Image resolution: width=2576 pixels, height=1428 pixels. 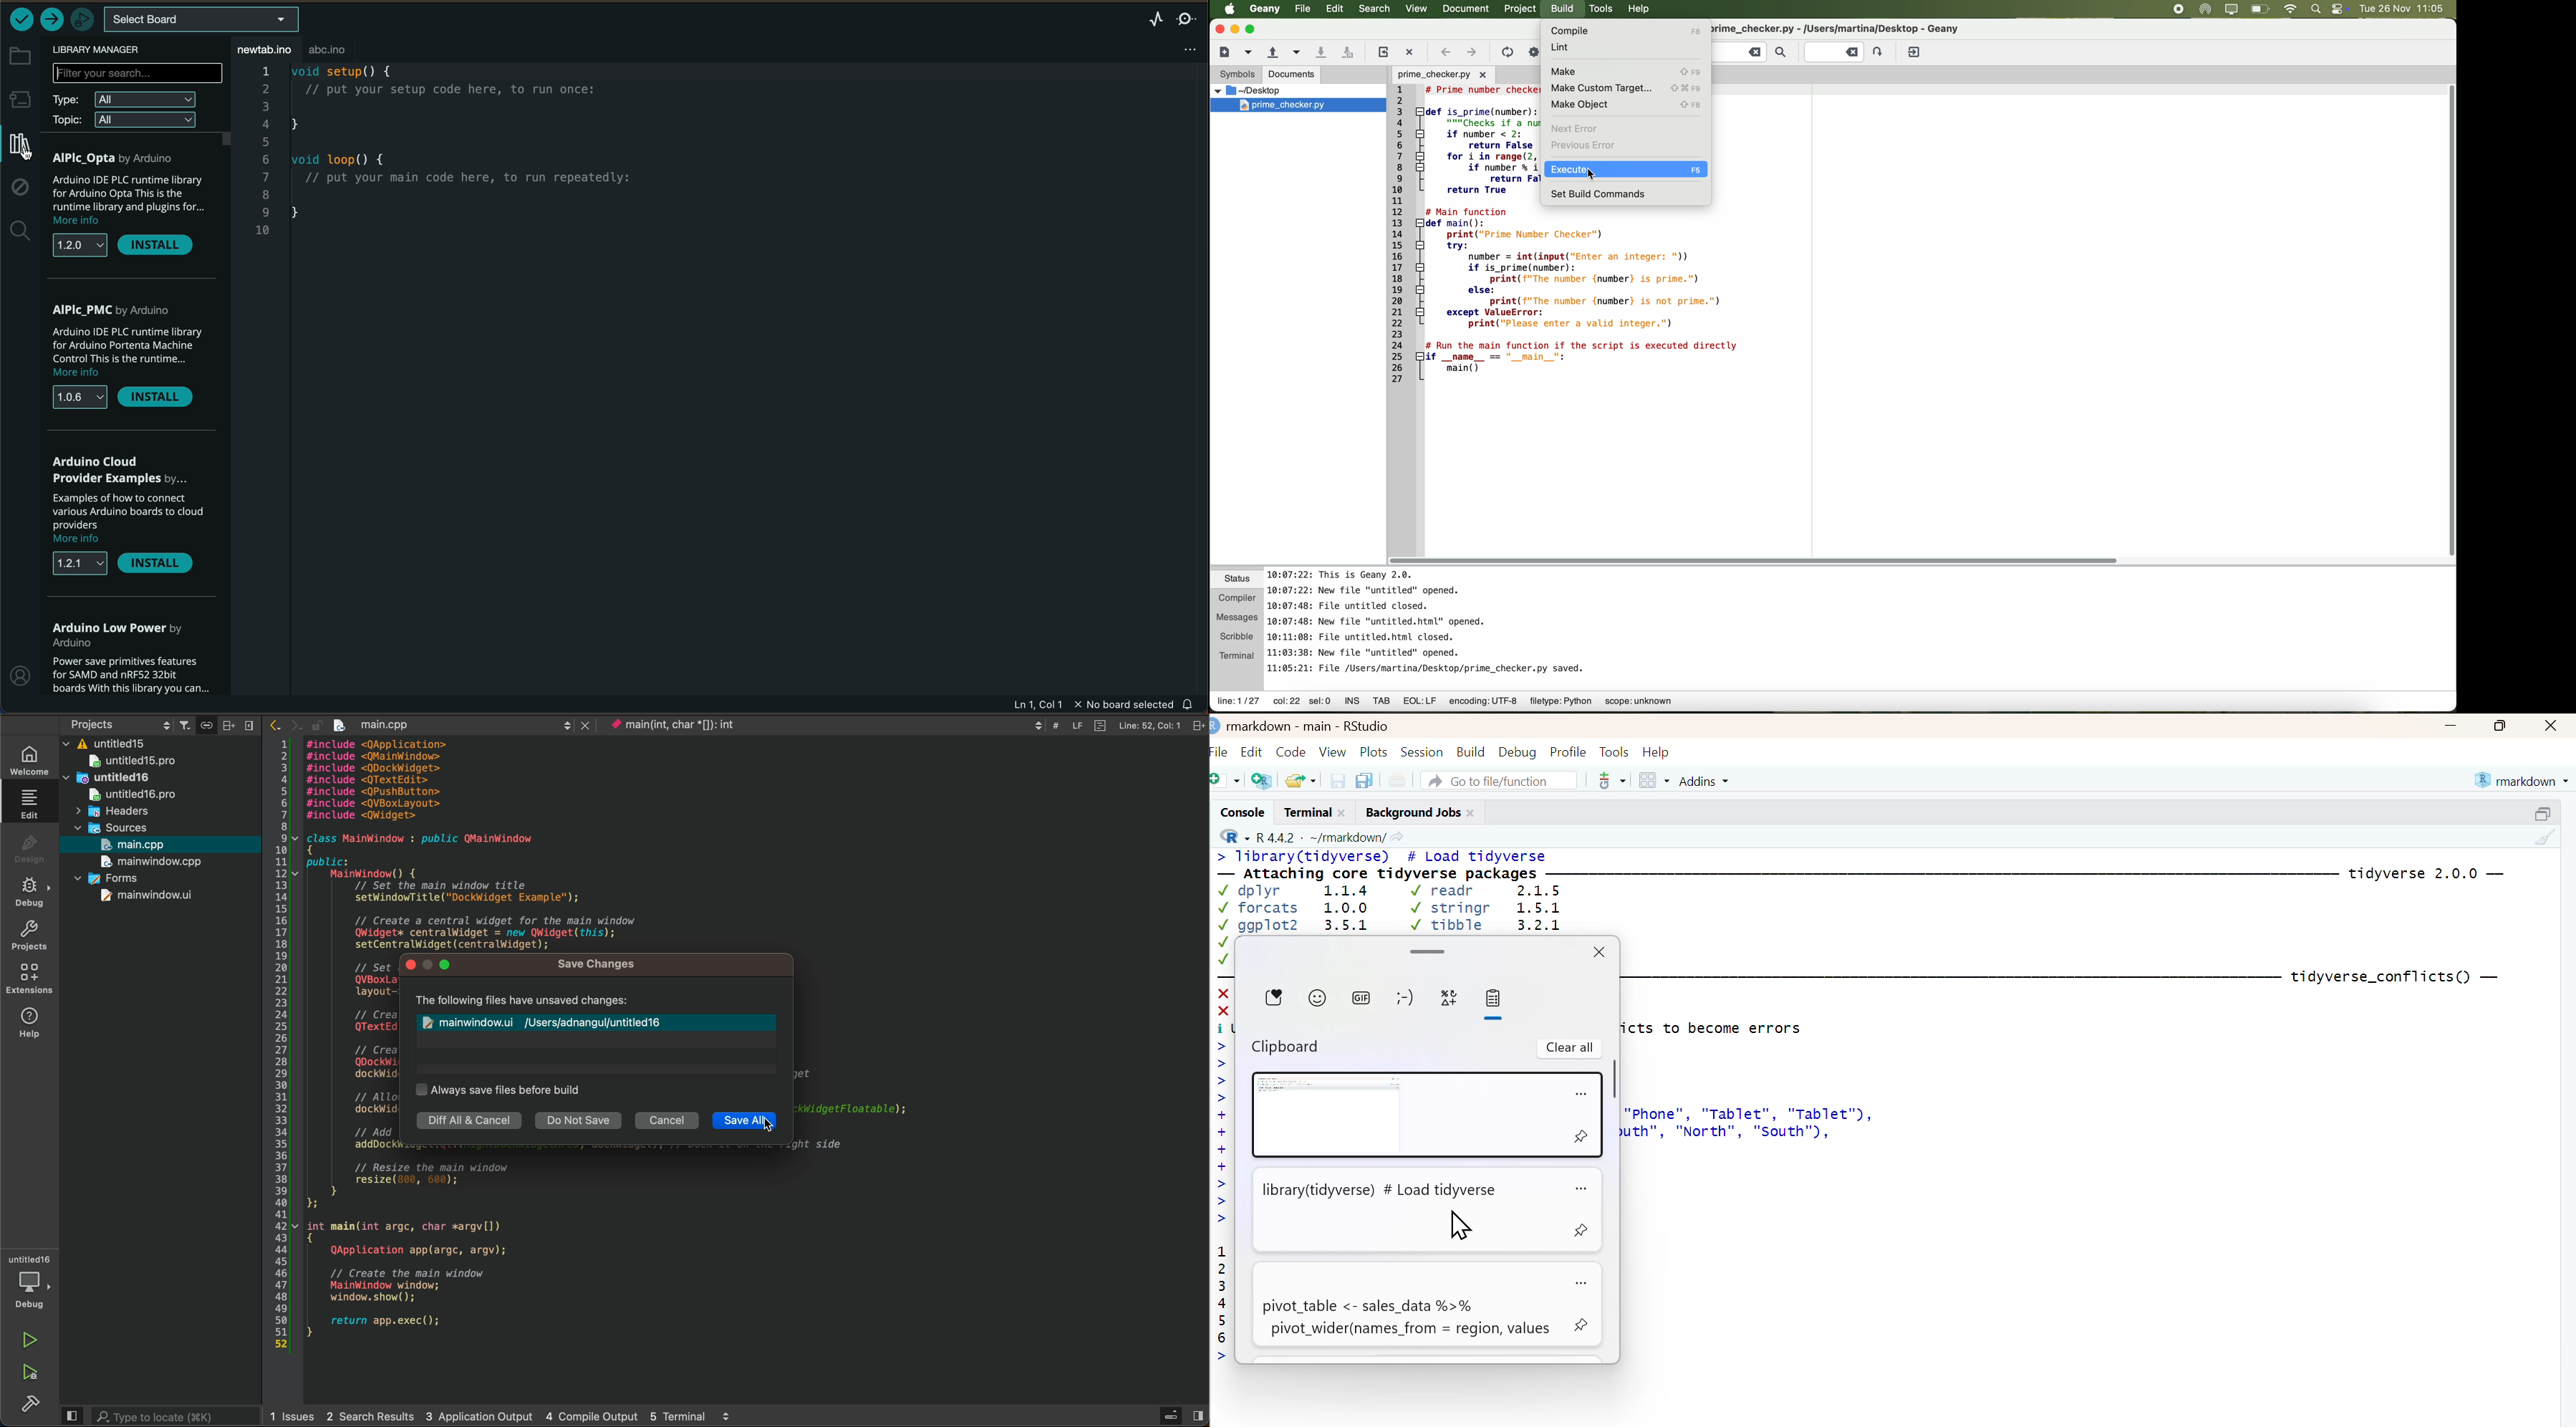 What do you see at coordinates (1301, 779) in the screenshot?
I see `open recent files` at bounding box center [1301, 779].